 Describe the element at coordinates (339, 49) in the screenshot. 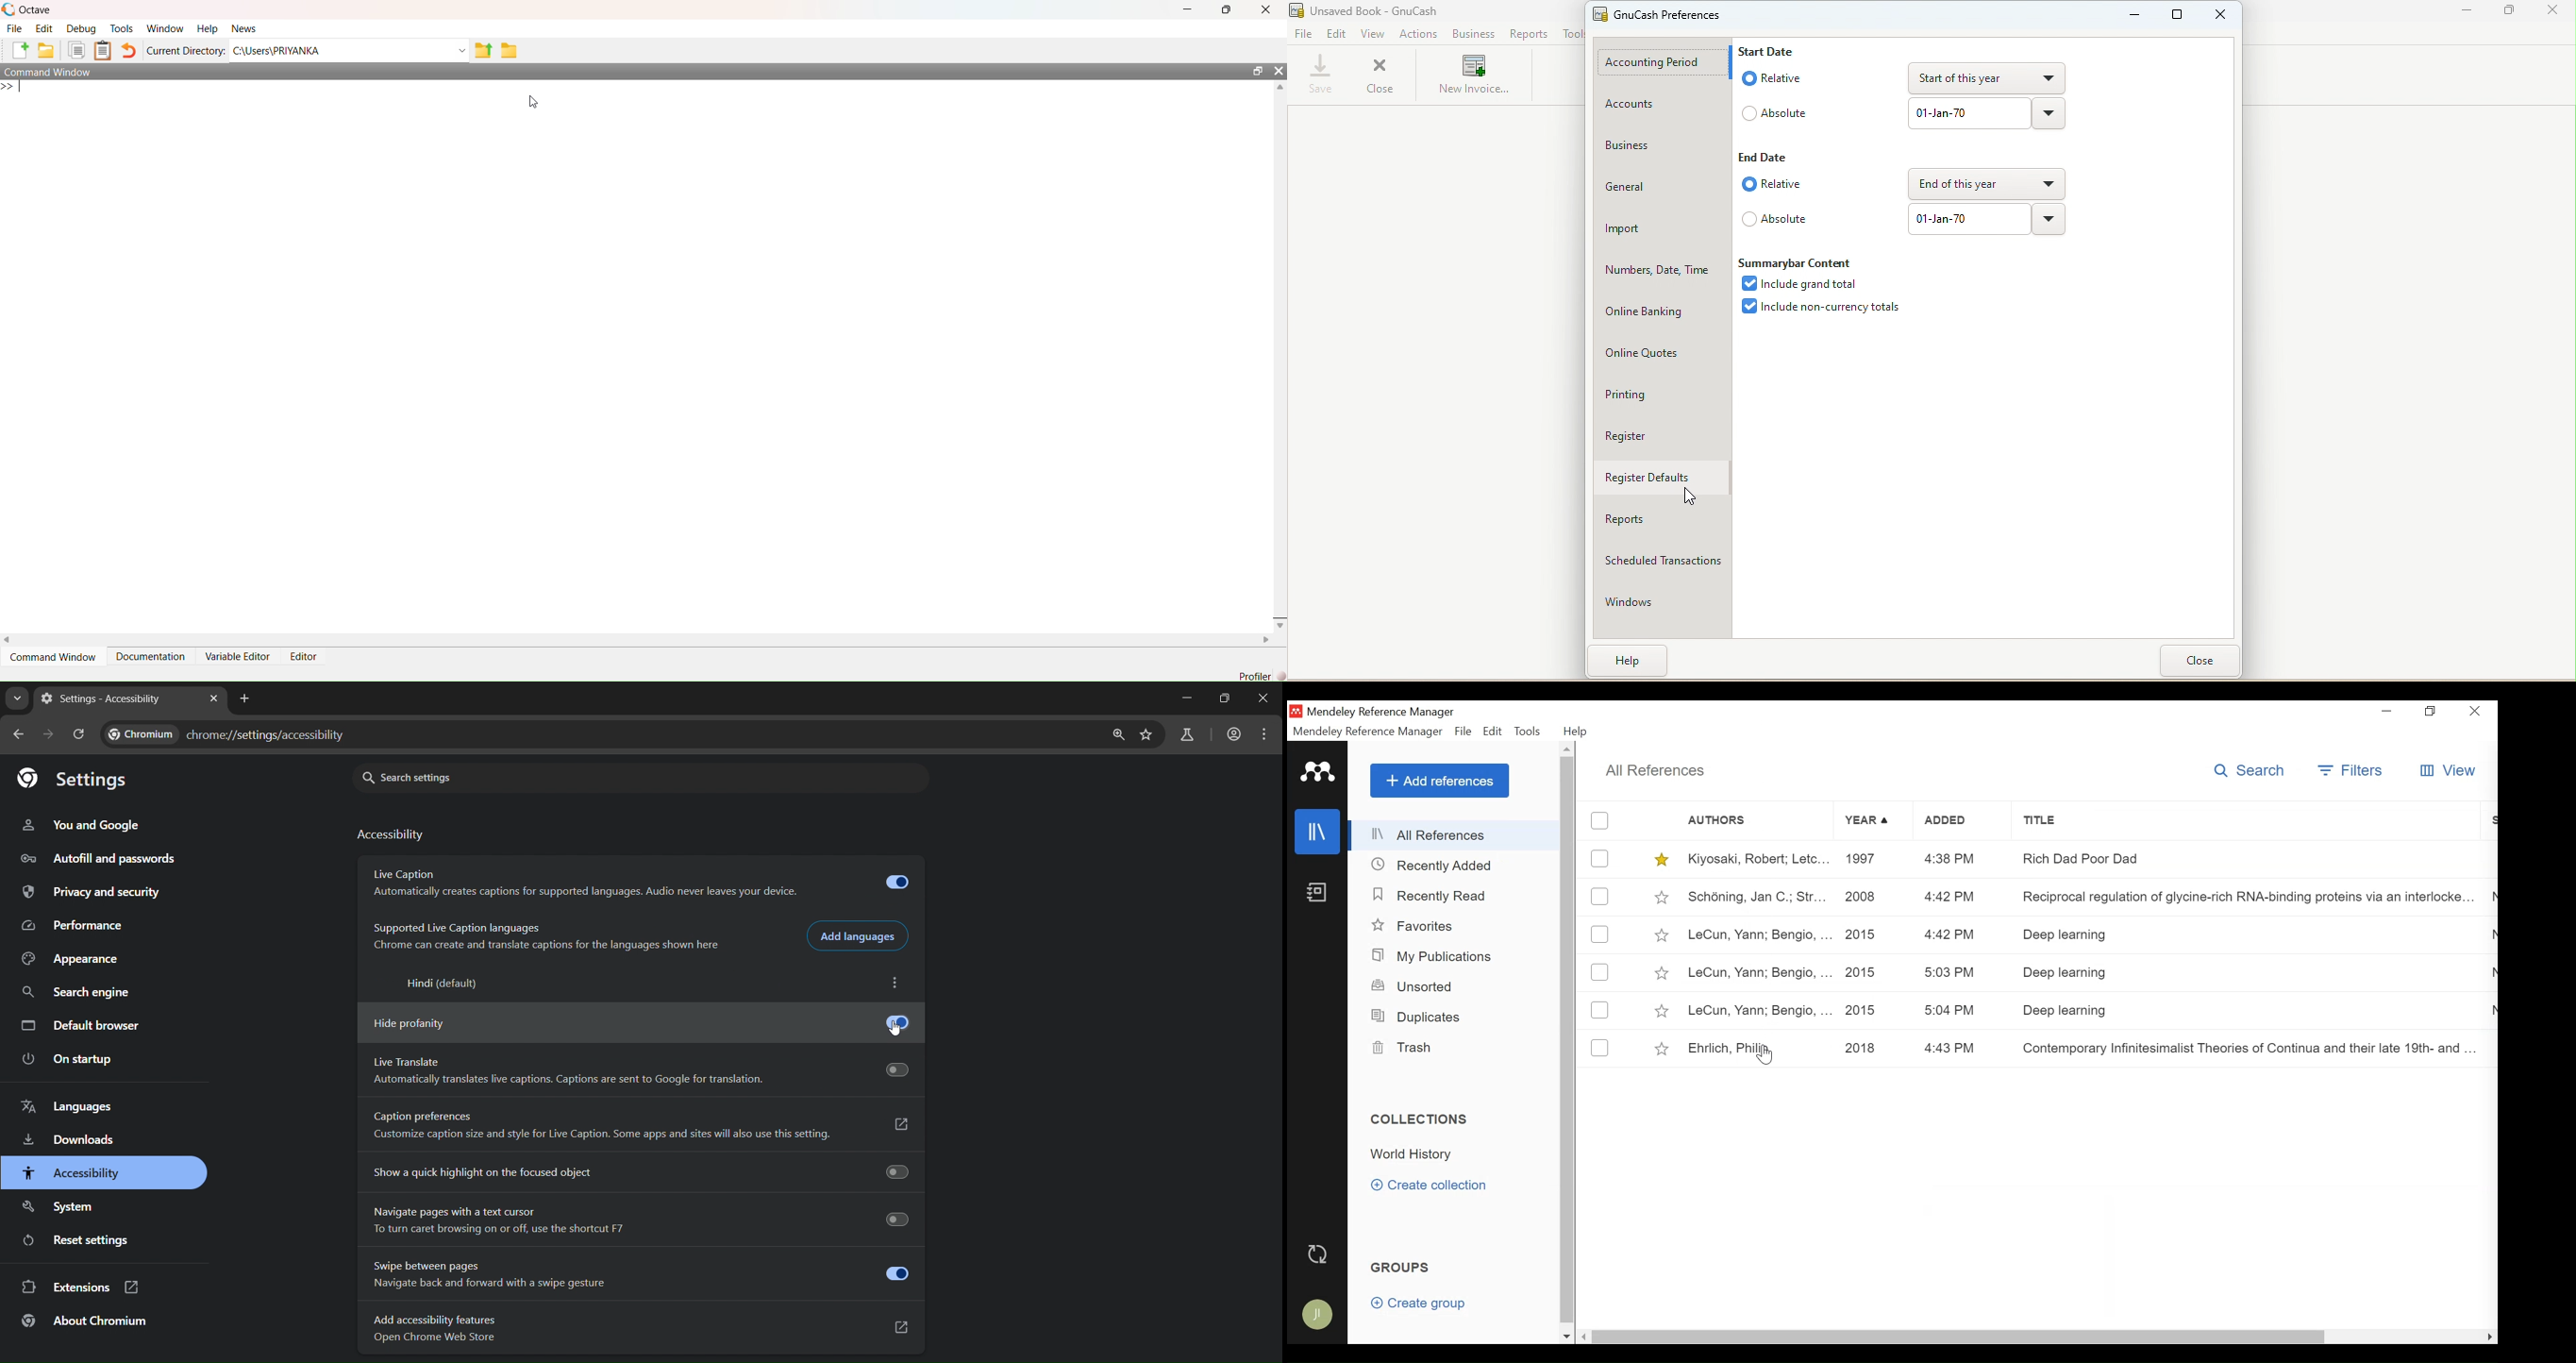

I see `C:/Users/PRIYANKA` at that location.